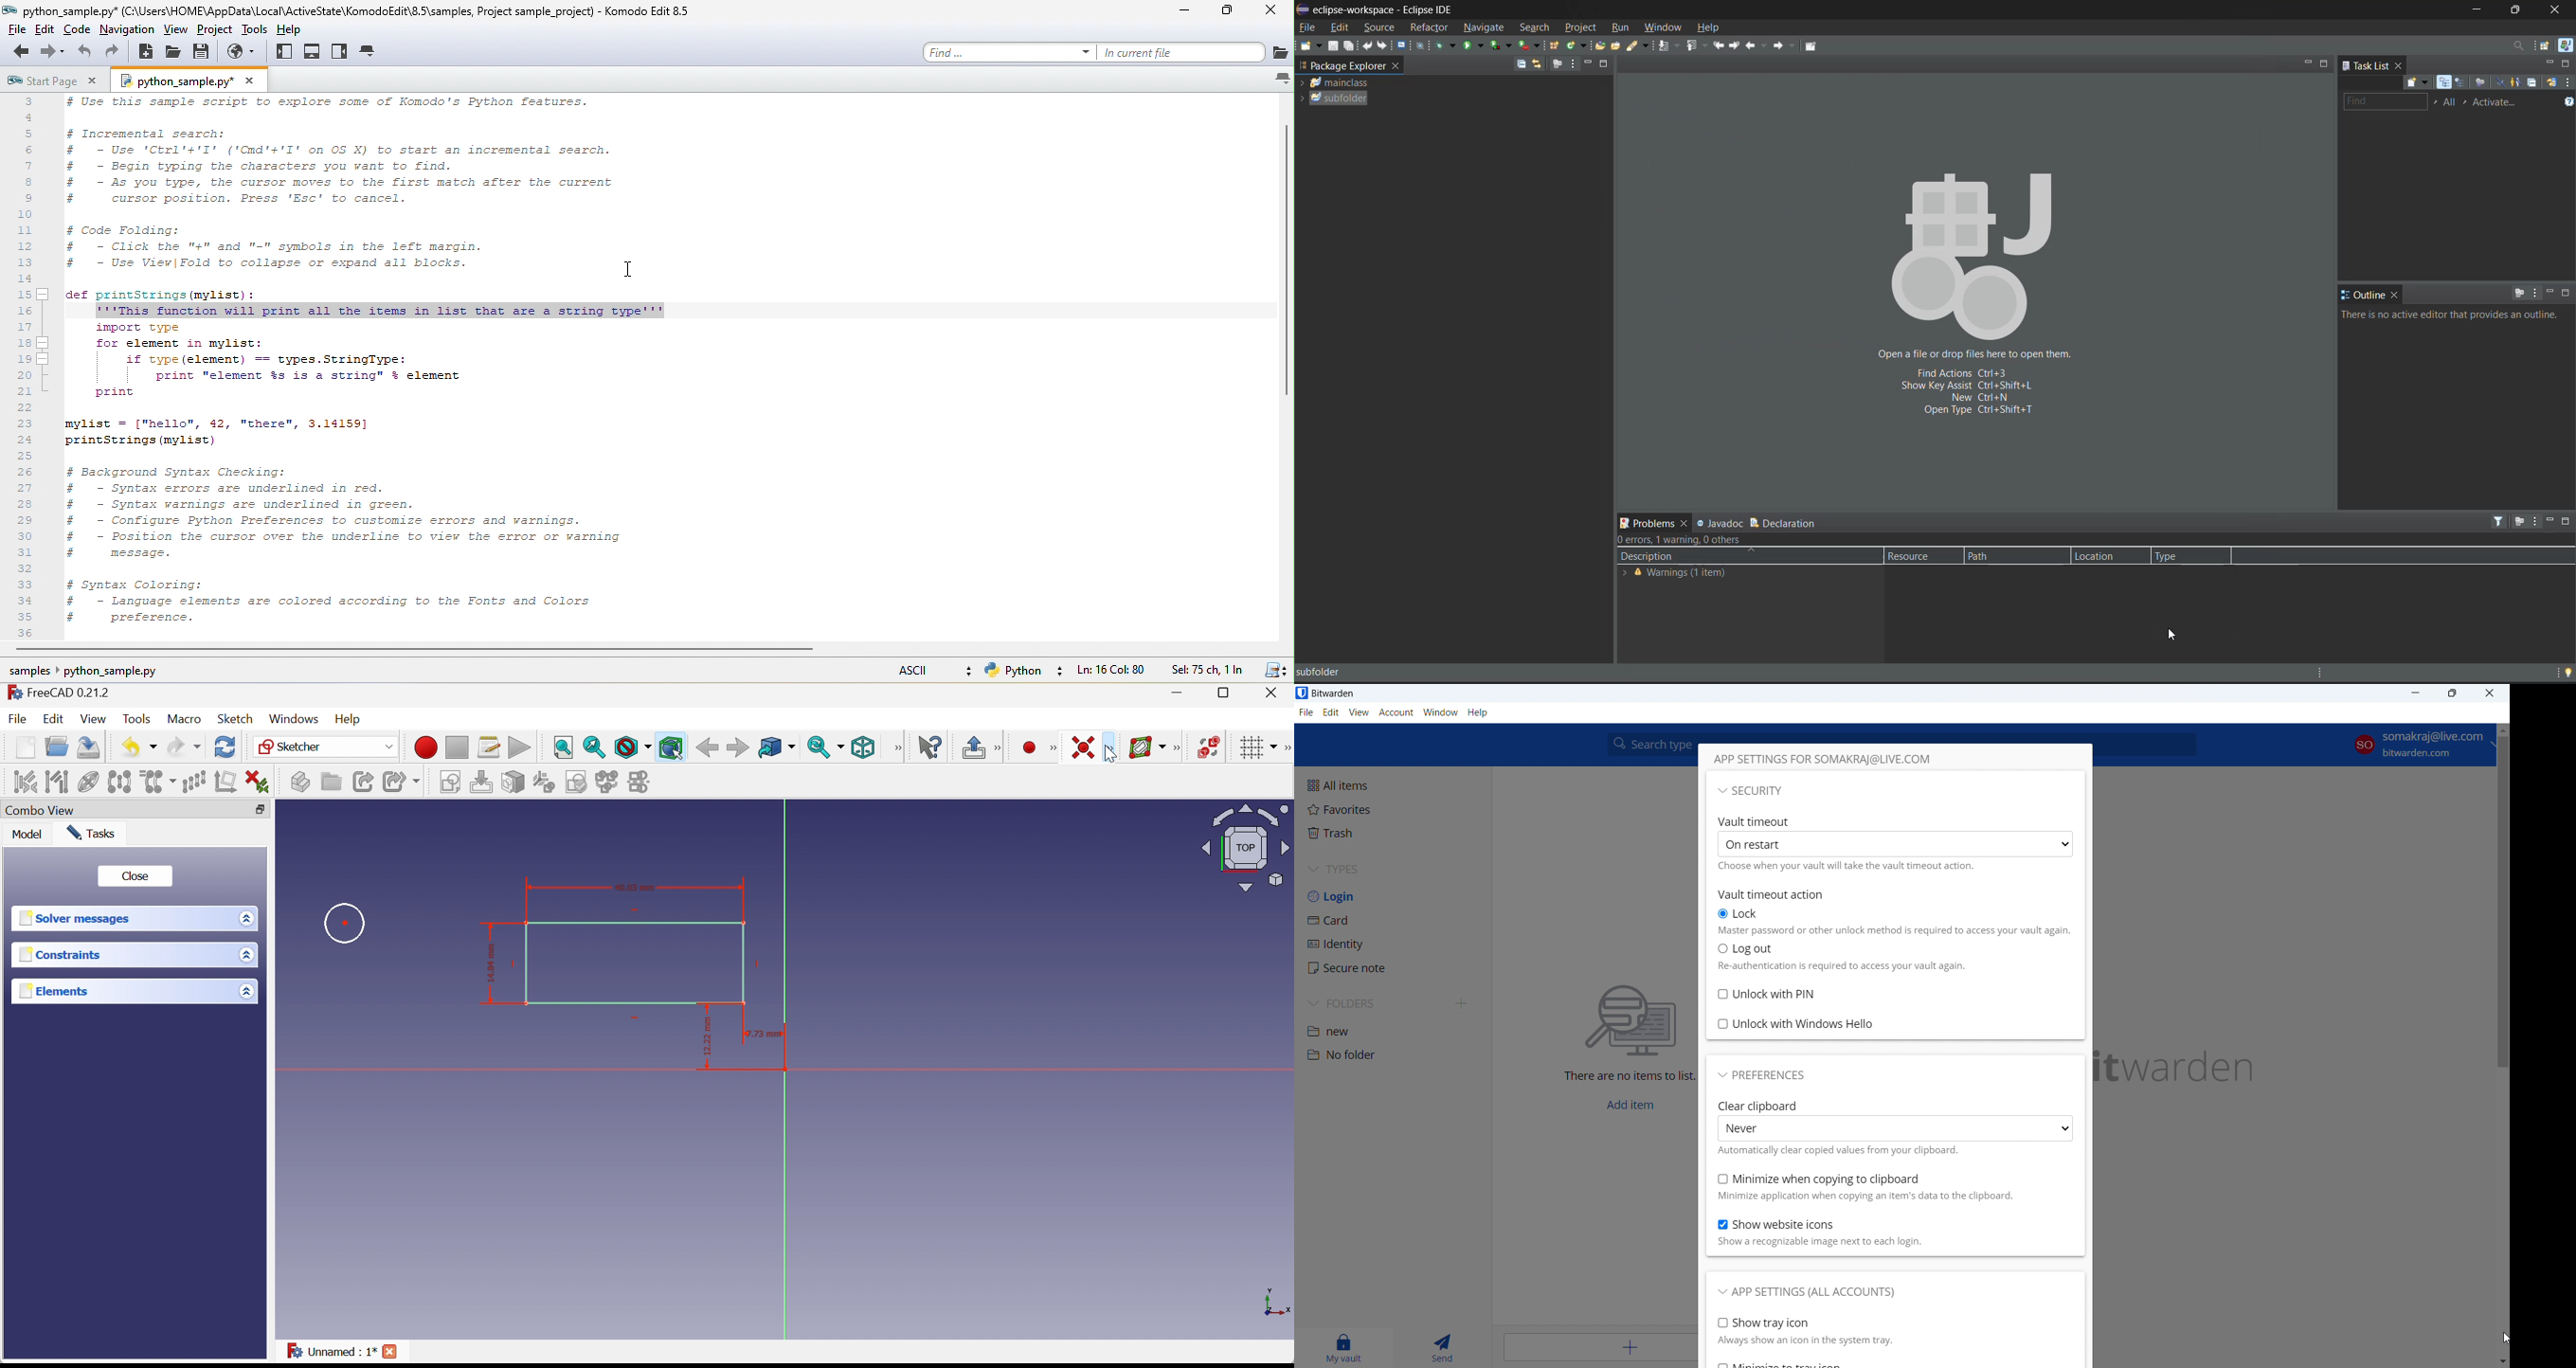 Image resolution: width=2576 pixels, height=1372 pixels. Describe the element at coordinates (57, 745) in the screenshot. I see `Open...` at that location.